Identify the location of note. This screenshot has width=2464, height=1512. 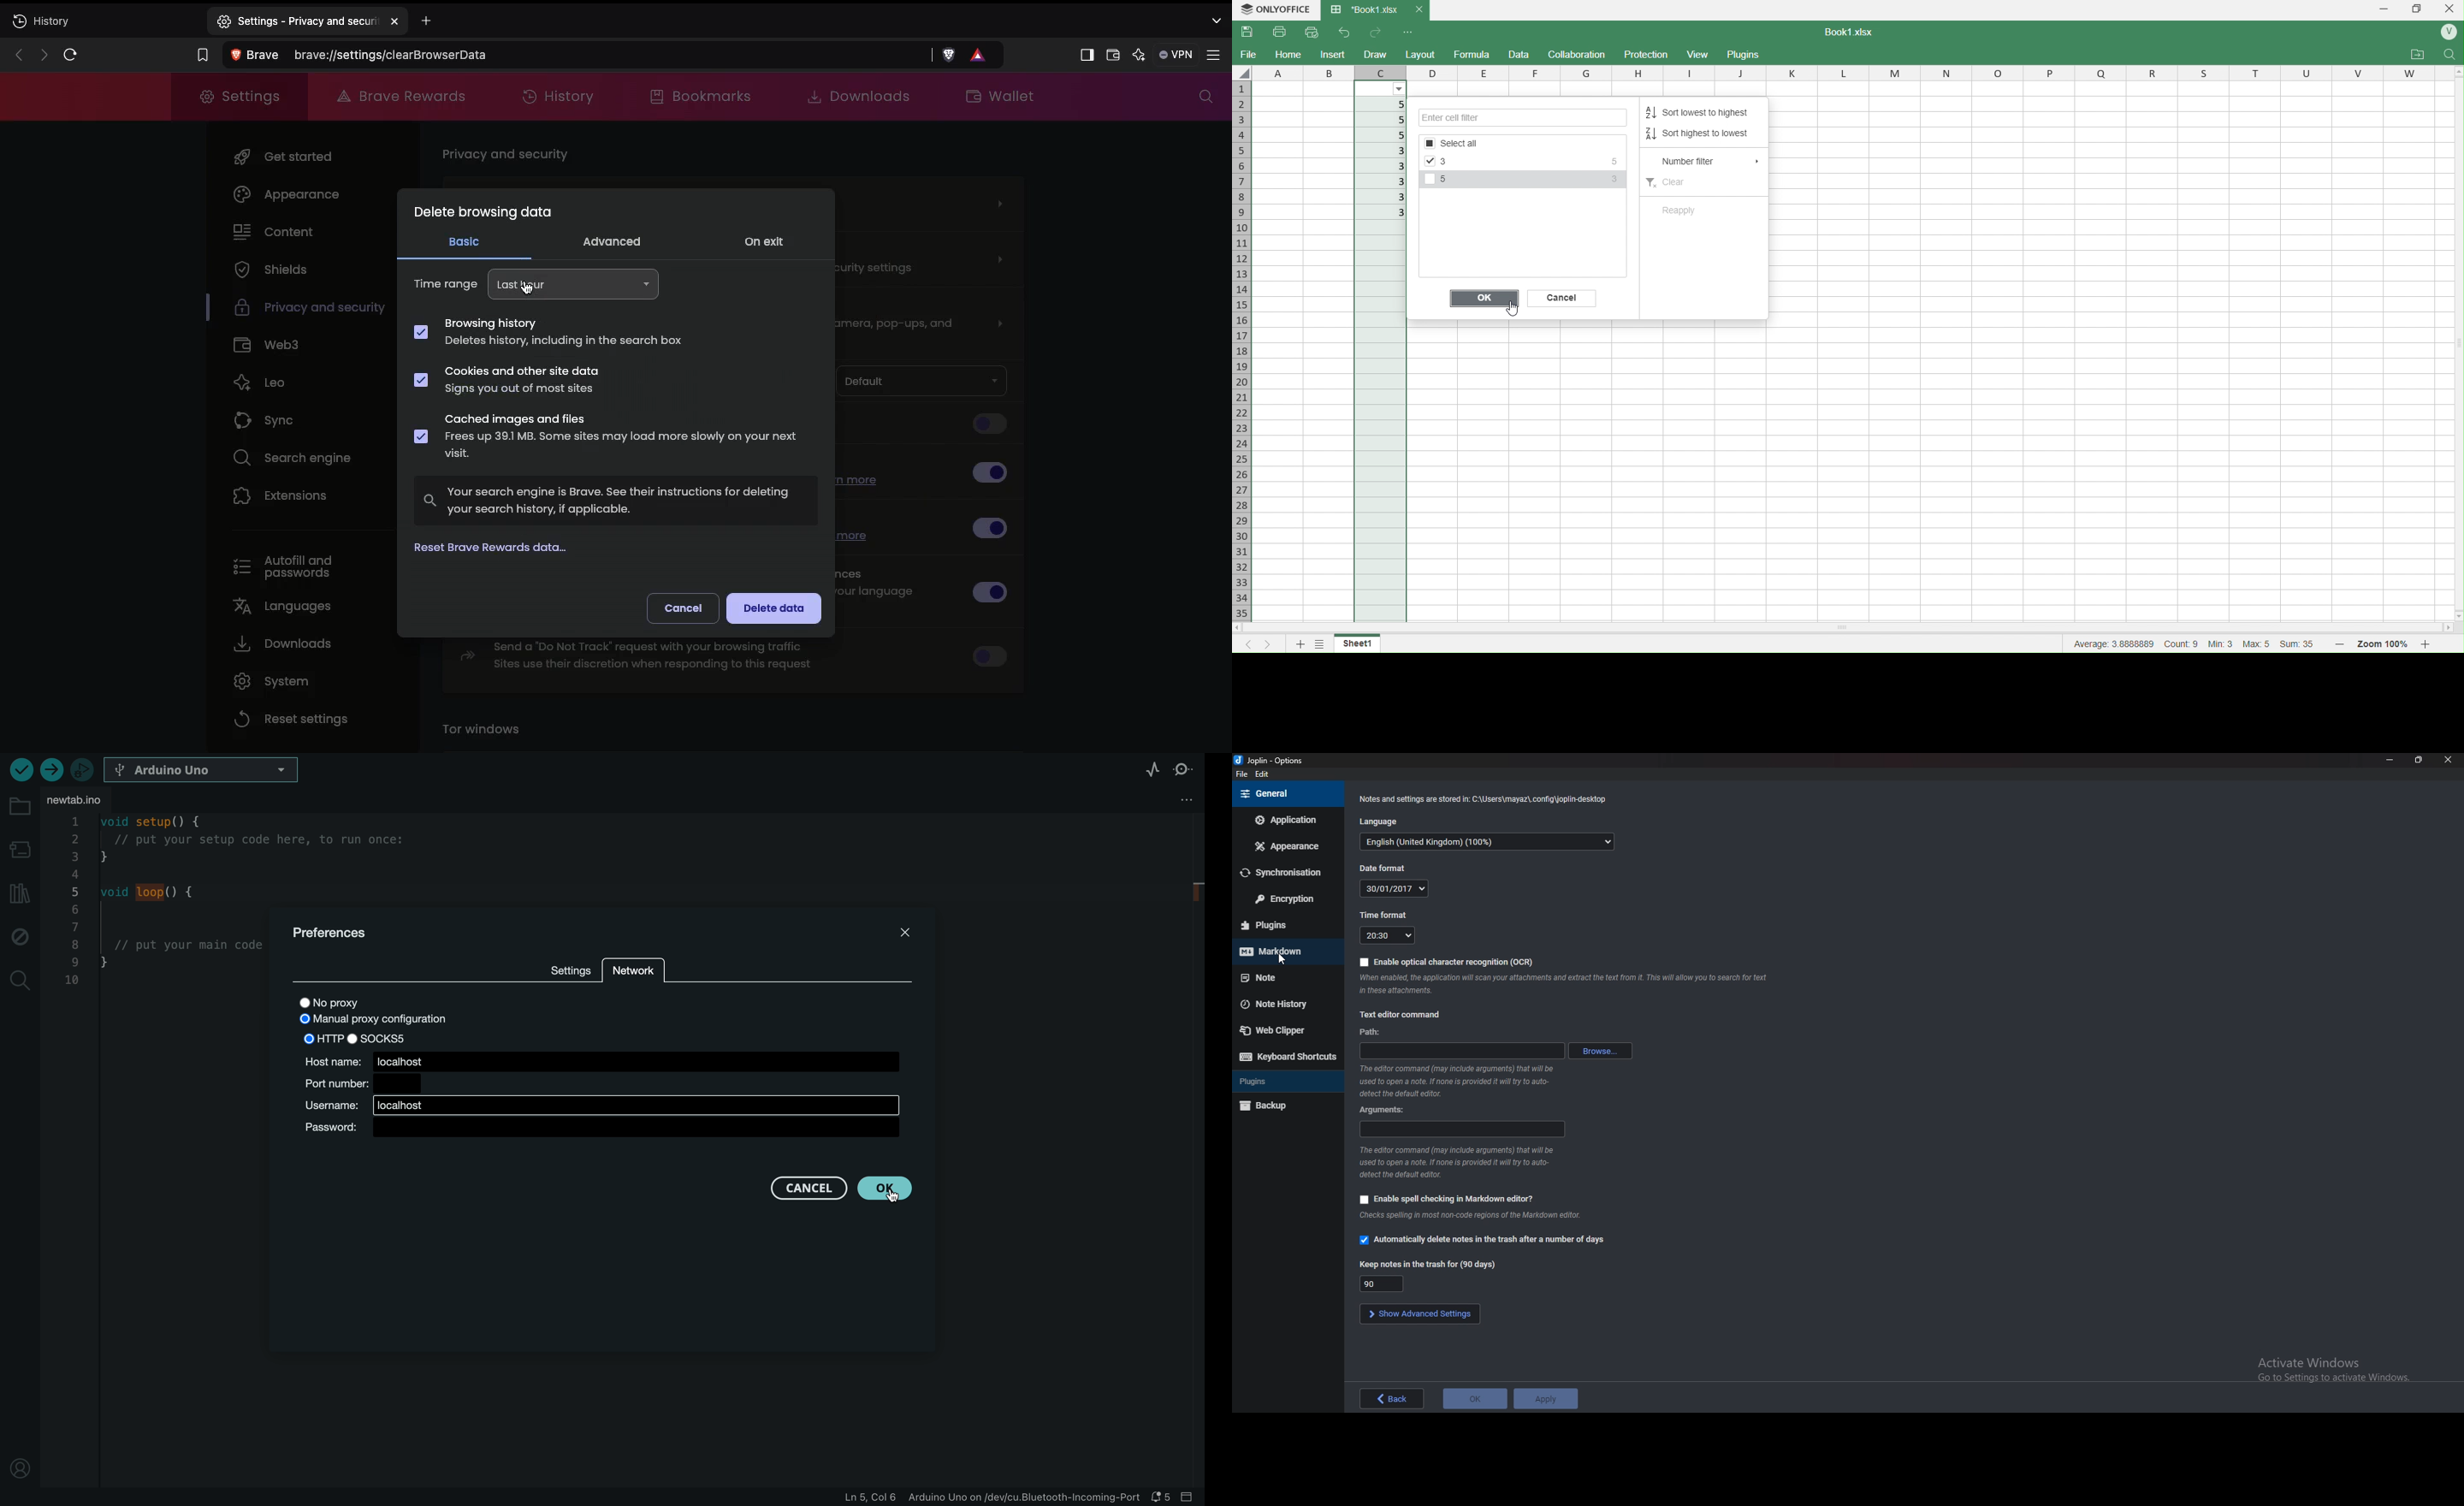
(1285, 977).